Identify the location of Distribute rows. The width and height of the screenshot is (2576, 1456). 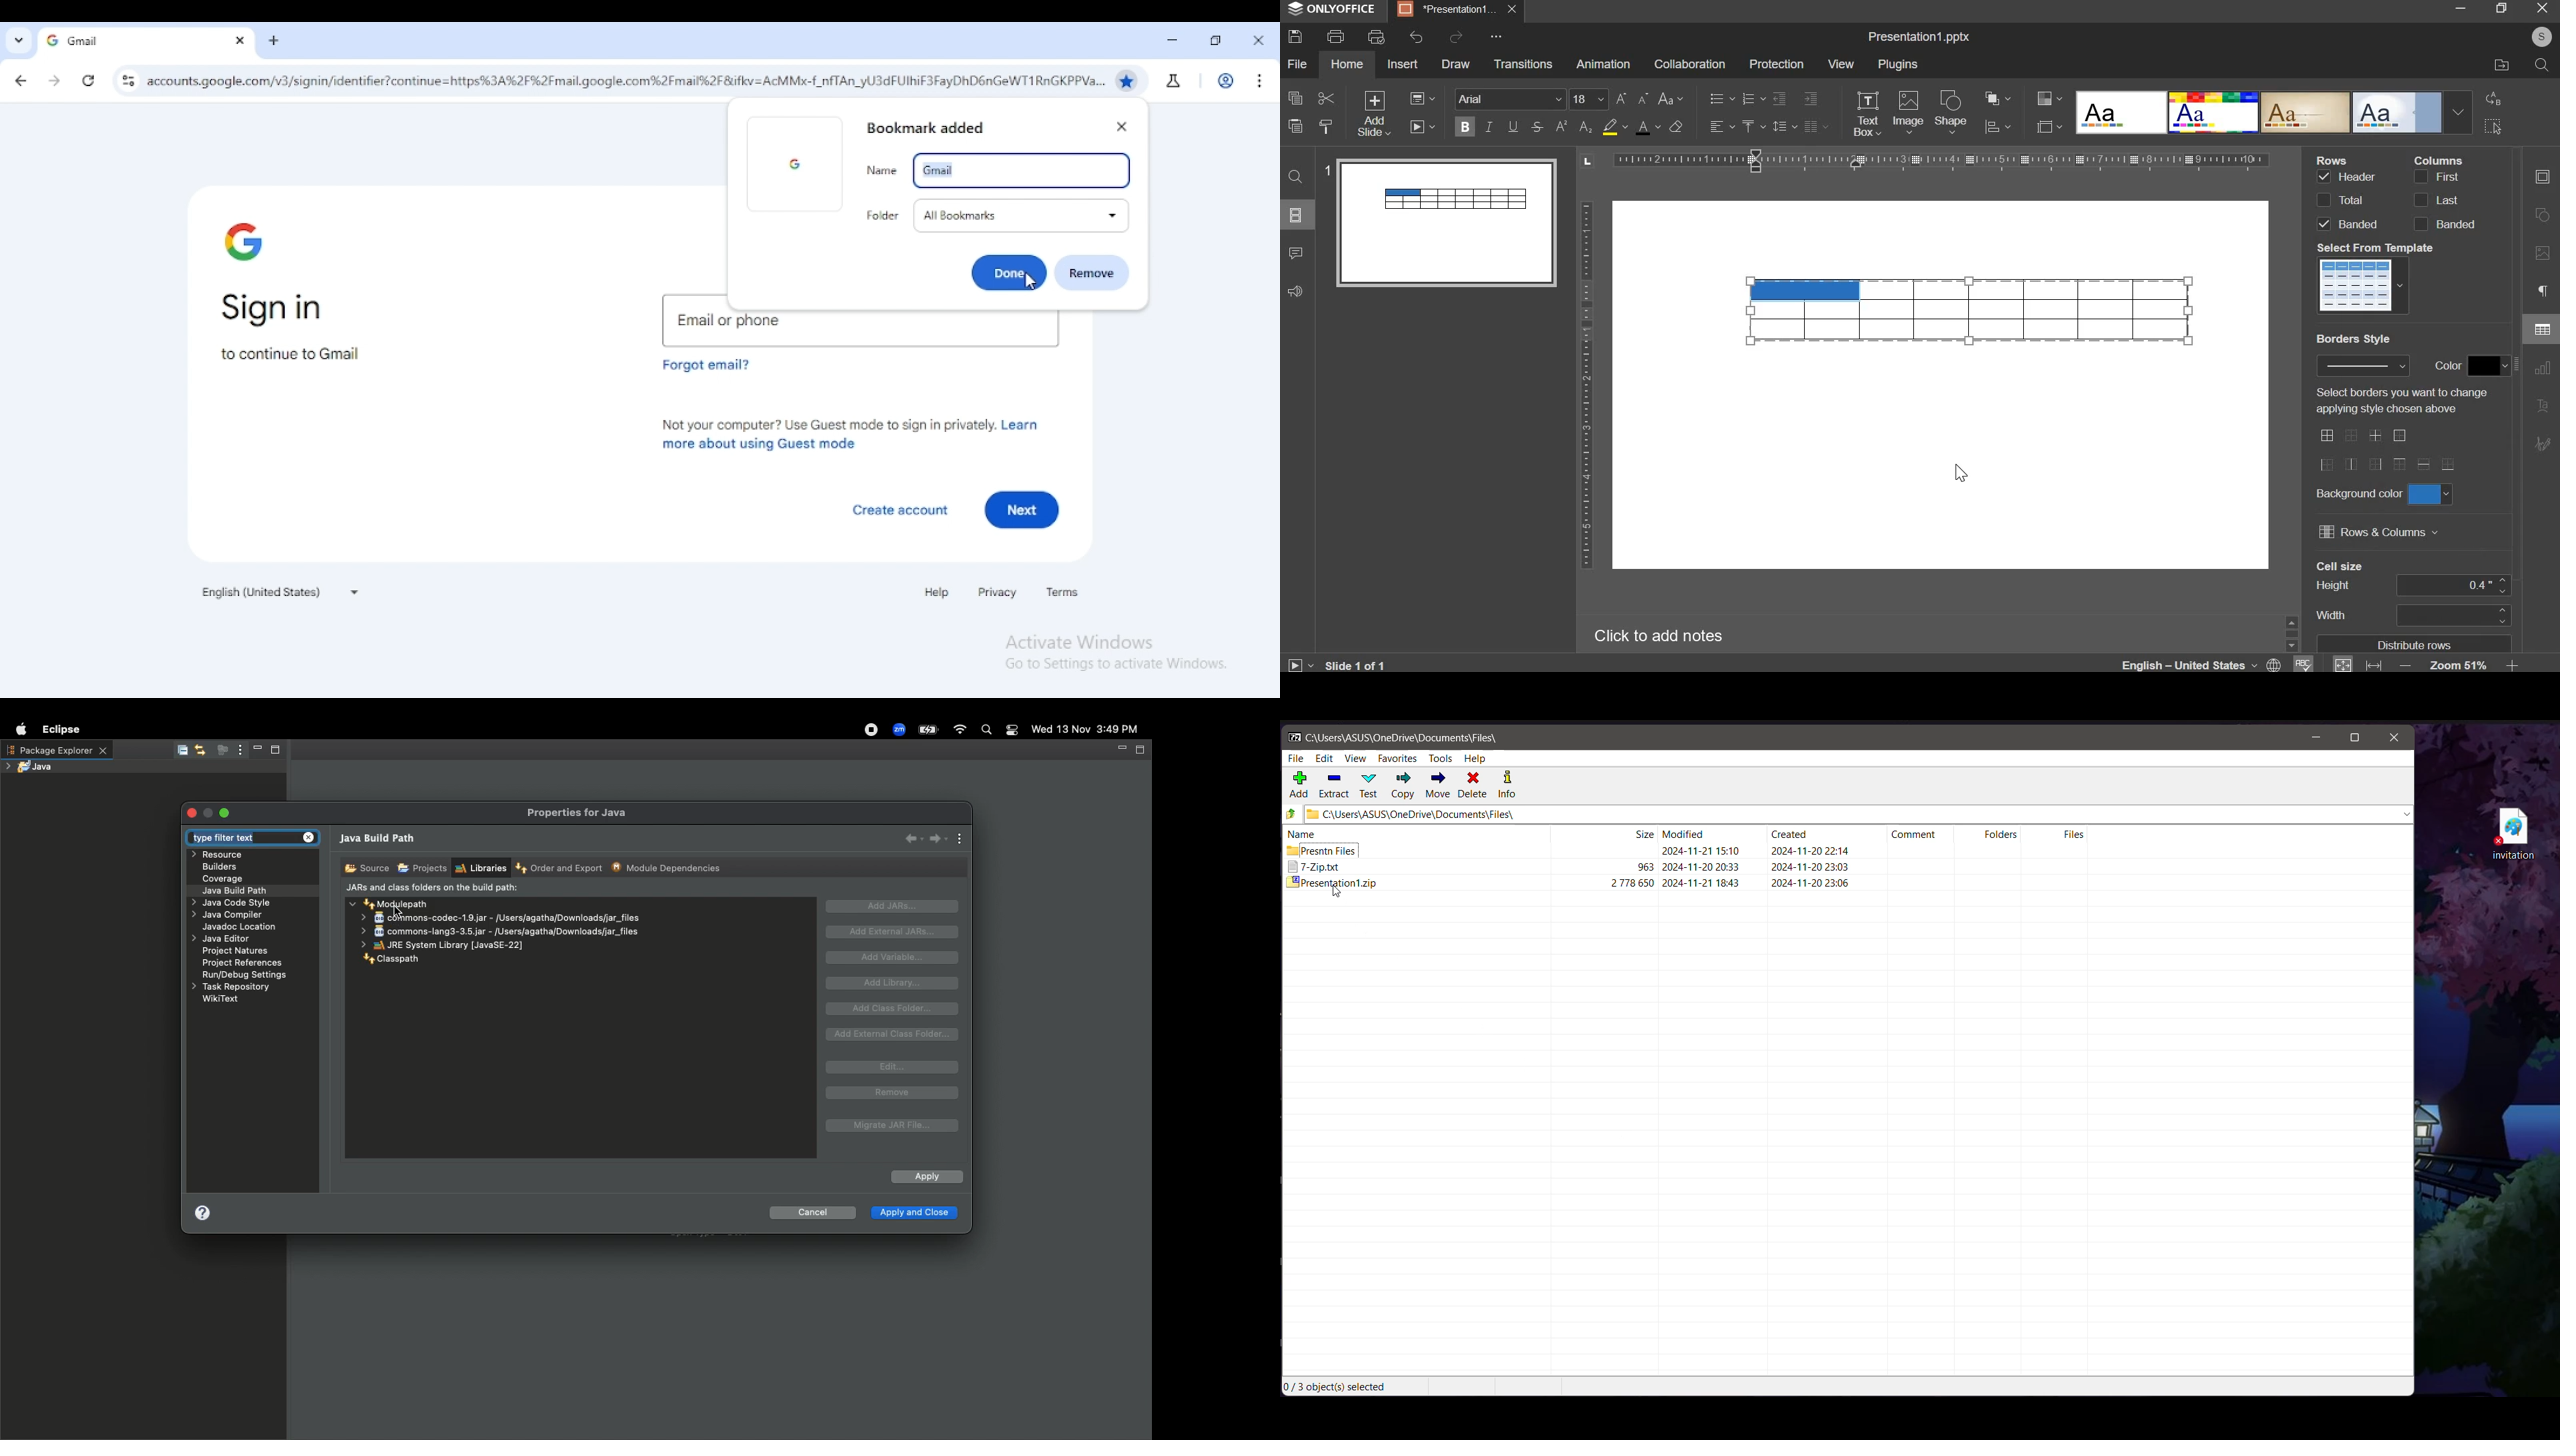
(2417, 645).